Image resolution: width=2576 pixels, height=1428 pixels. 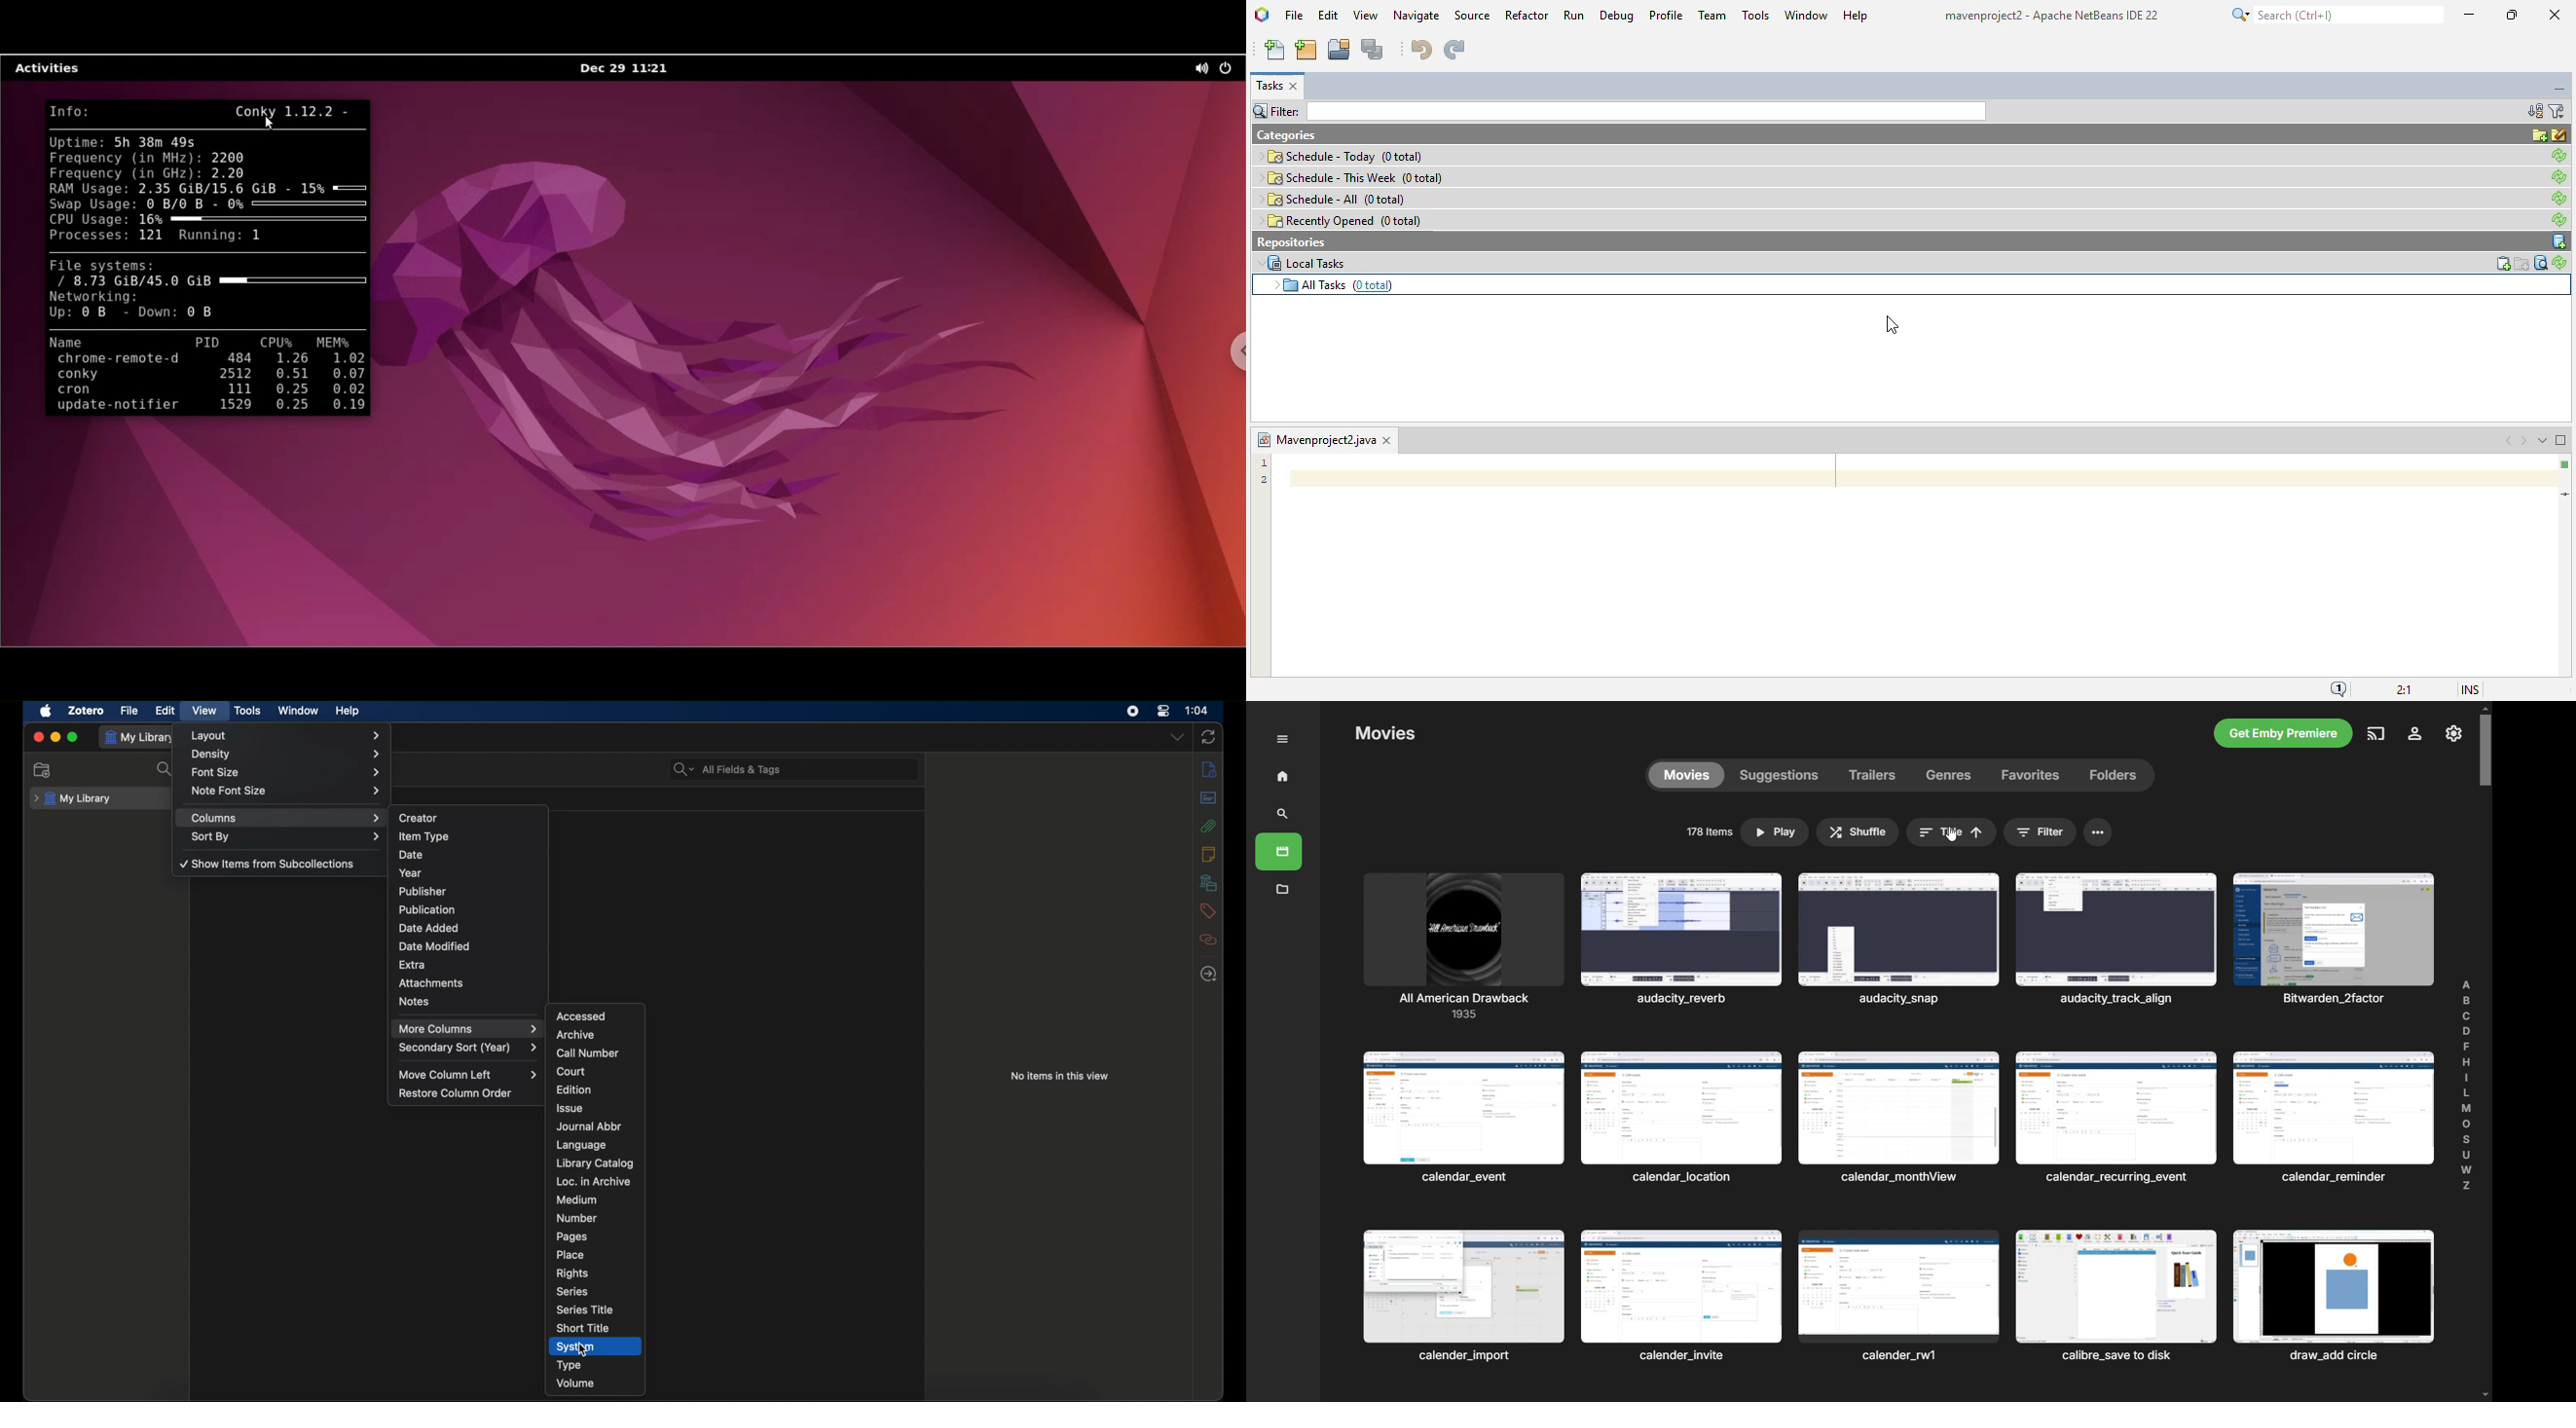 What do you see at coordinates (347, 711) in the screenshot?
I see `help` at bounding box center [347, 711].